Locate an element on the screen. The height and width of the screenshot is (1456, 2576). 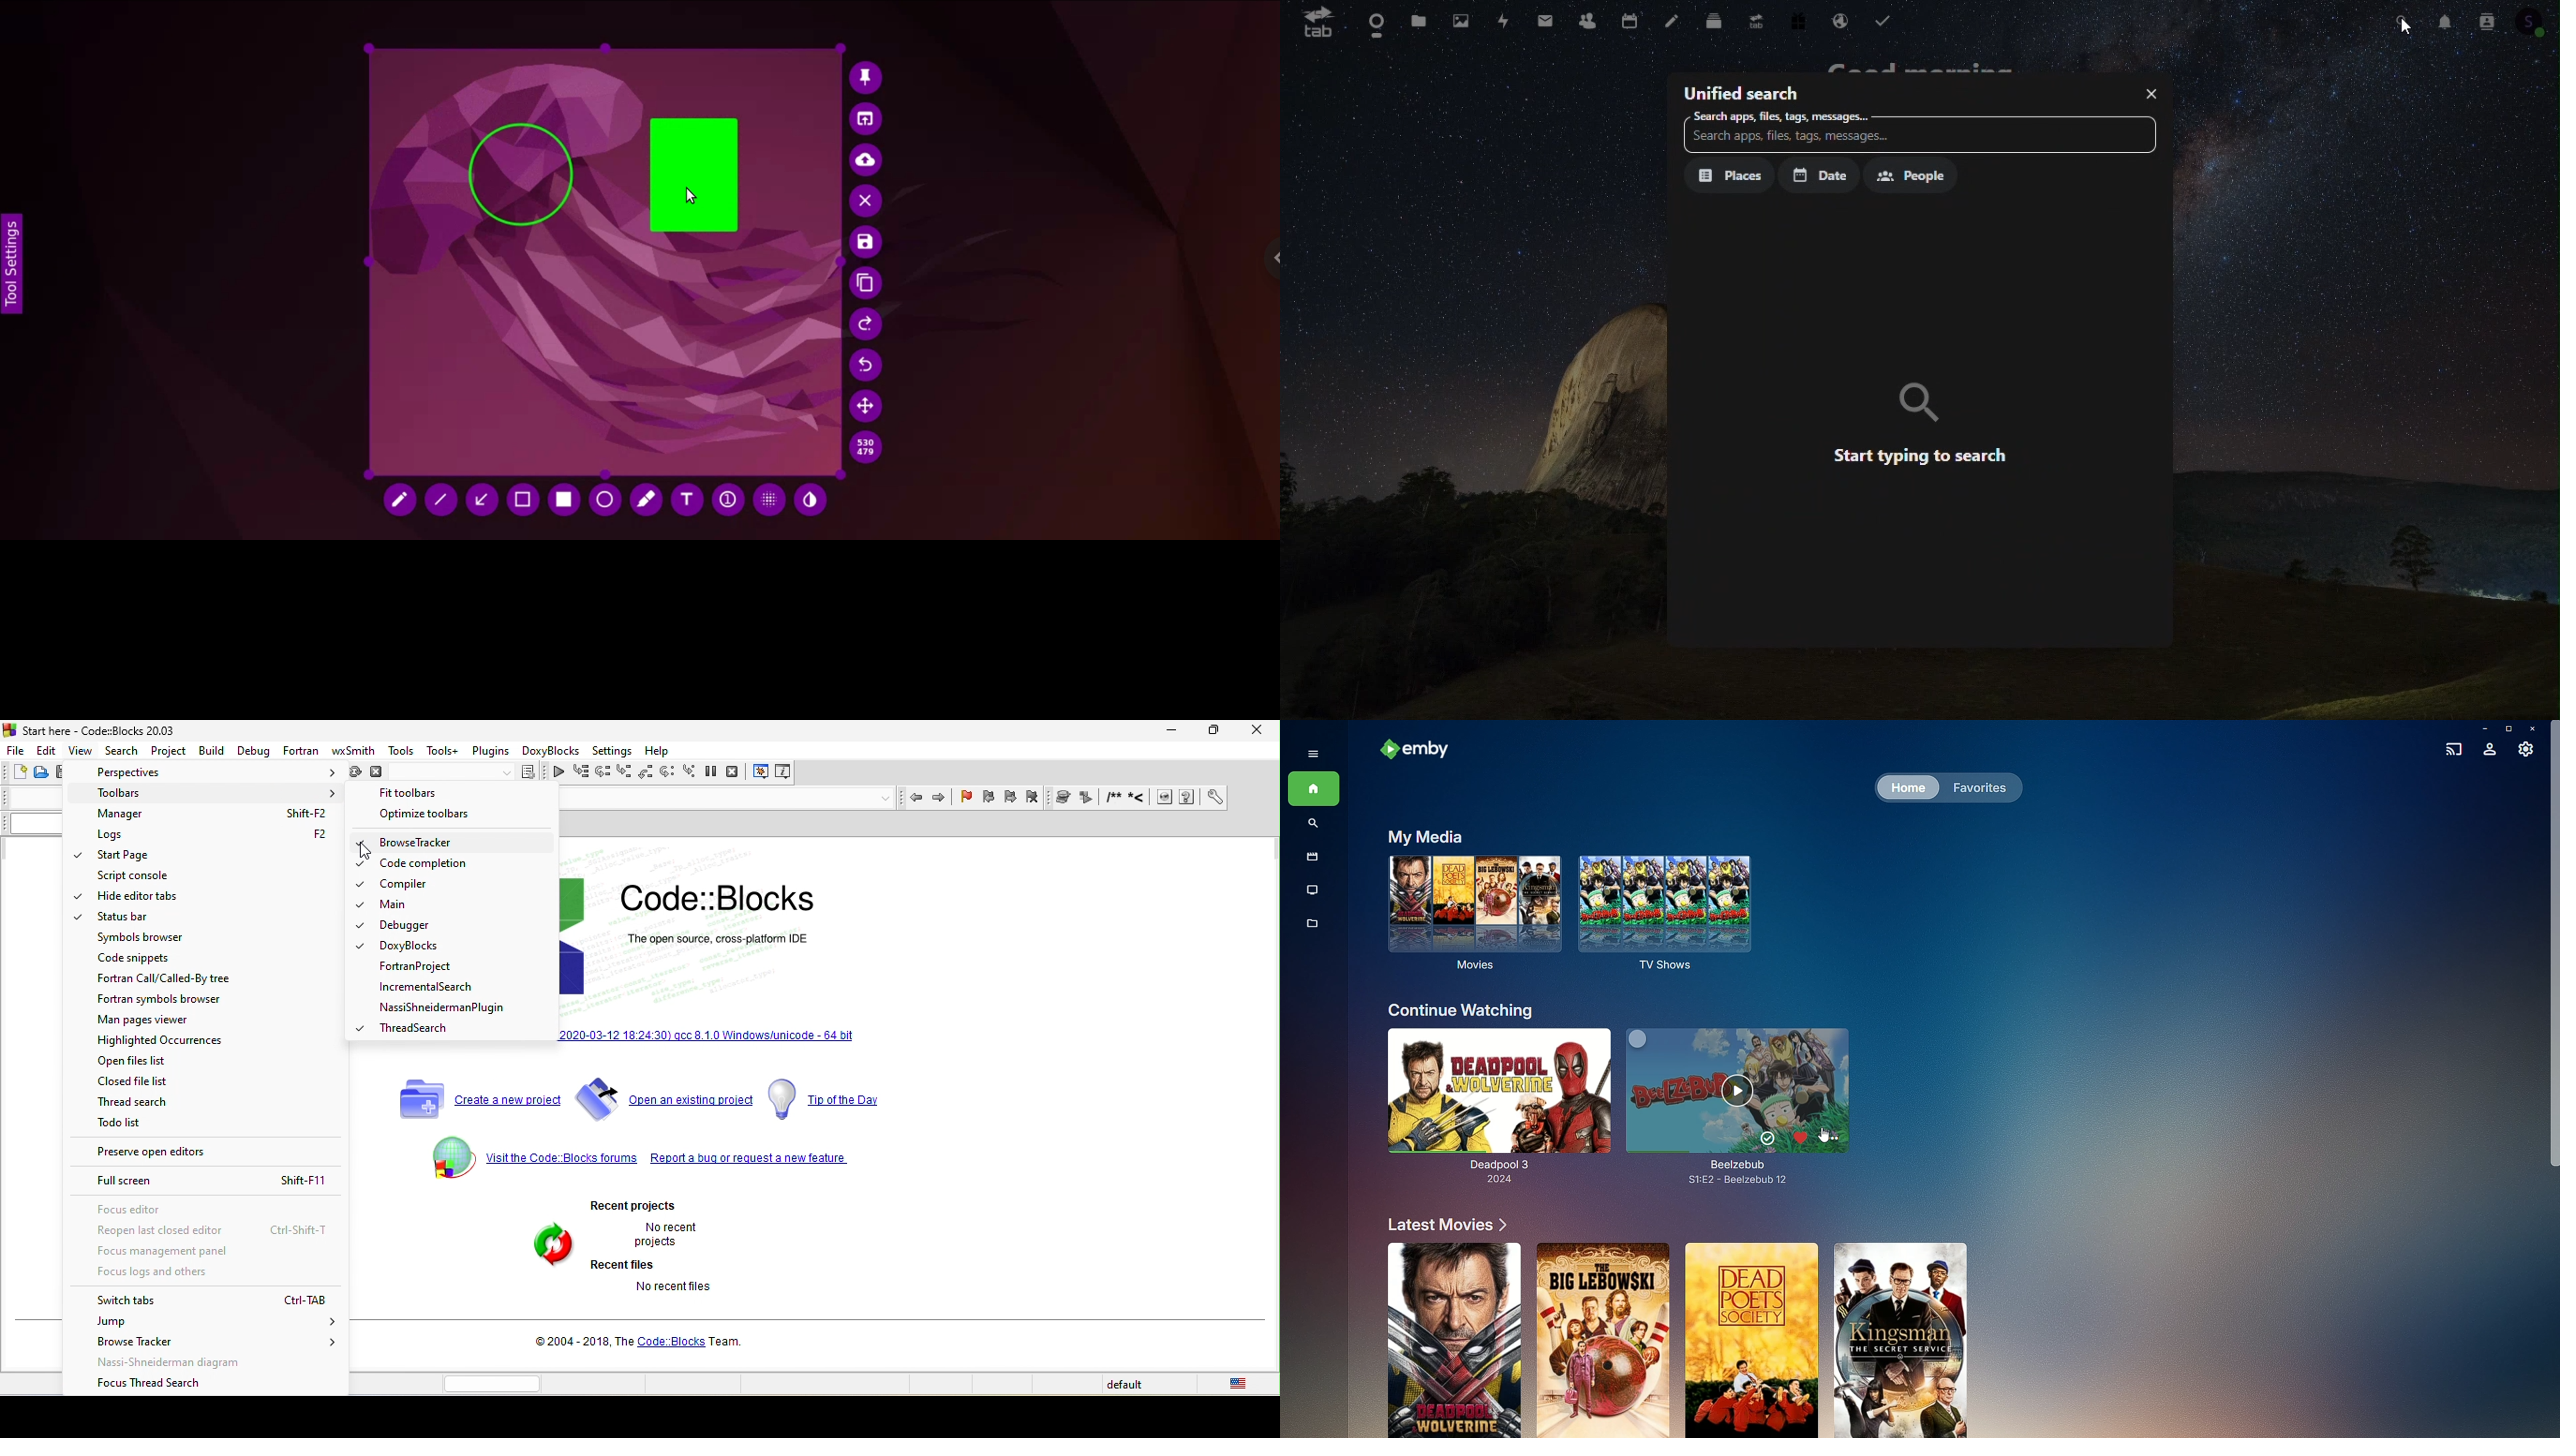
compiler is located at coordinates (394, 885).